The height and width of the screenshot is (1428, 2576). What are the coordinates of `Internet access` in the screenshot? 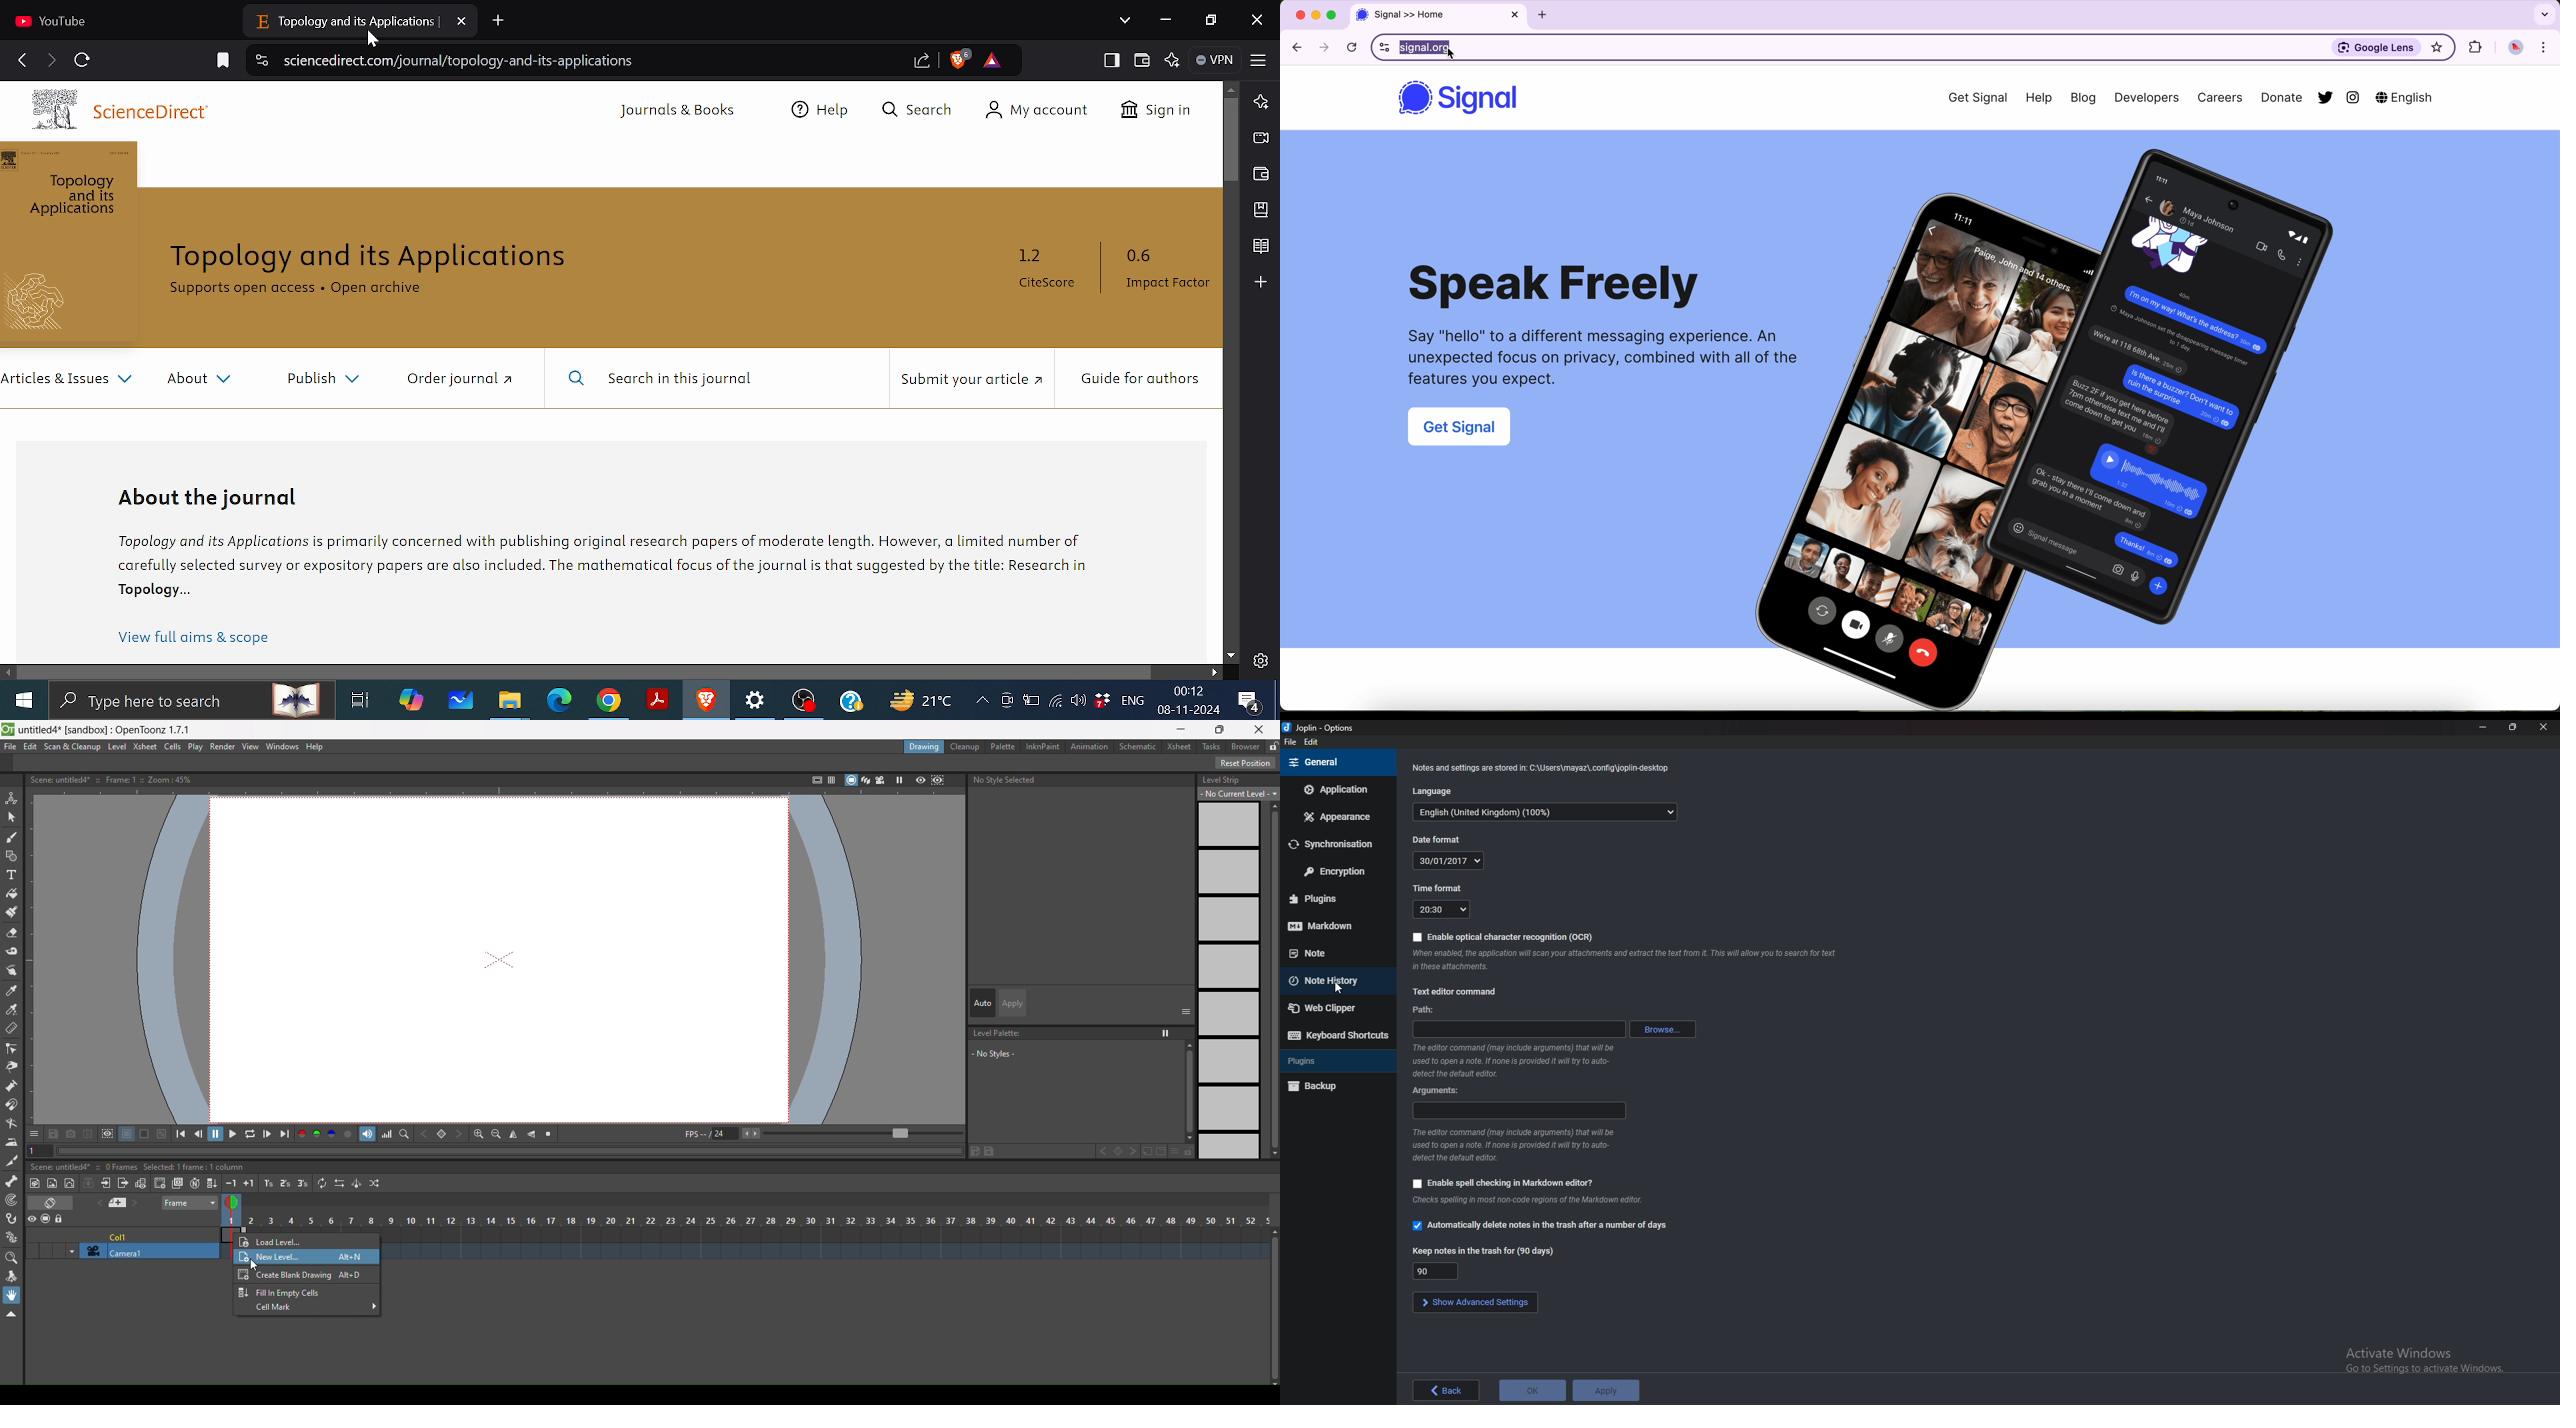 It's located at (1054, 700).